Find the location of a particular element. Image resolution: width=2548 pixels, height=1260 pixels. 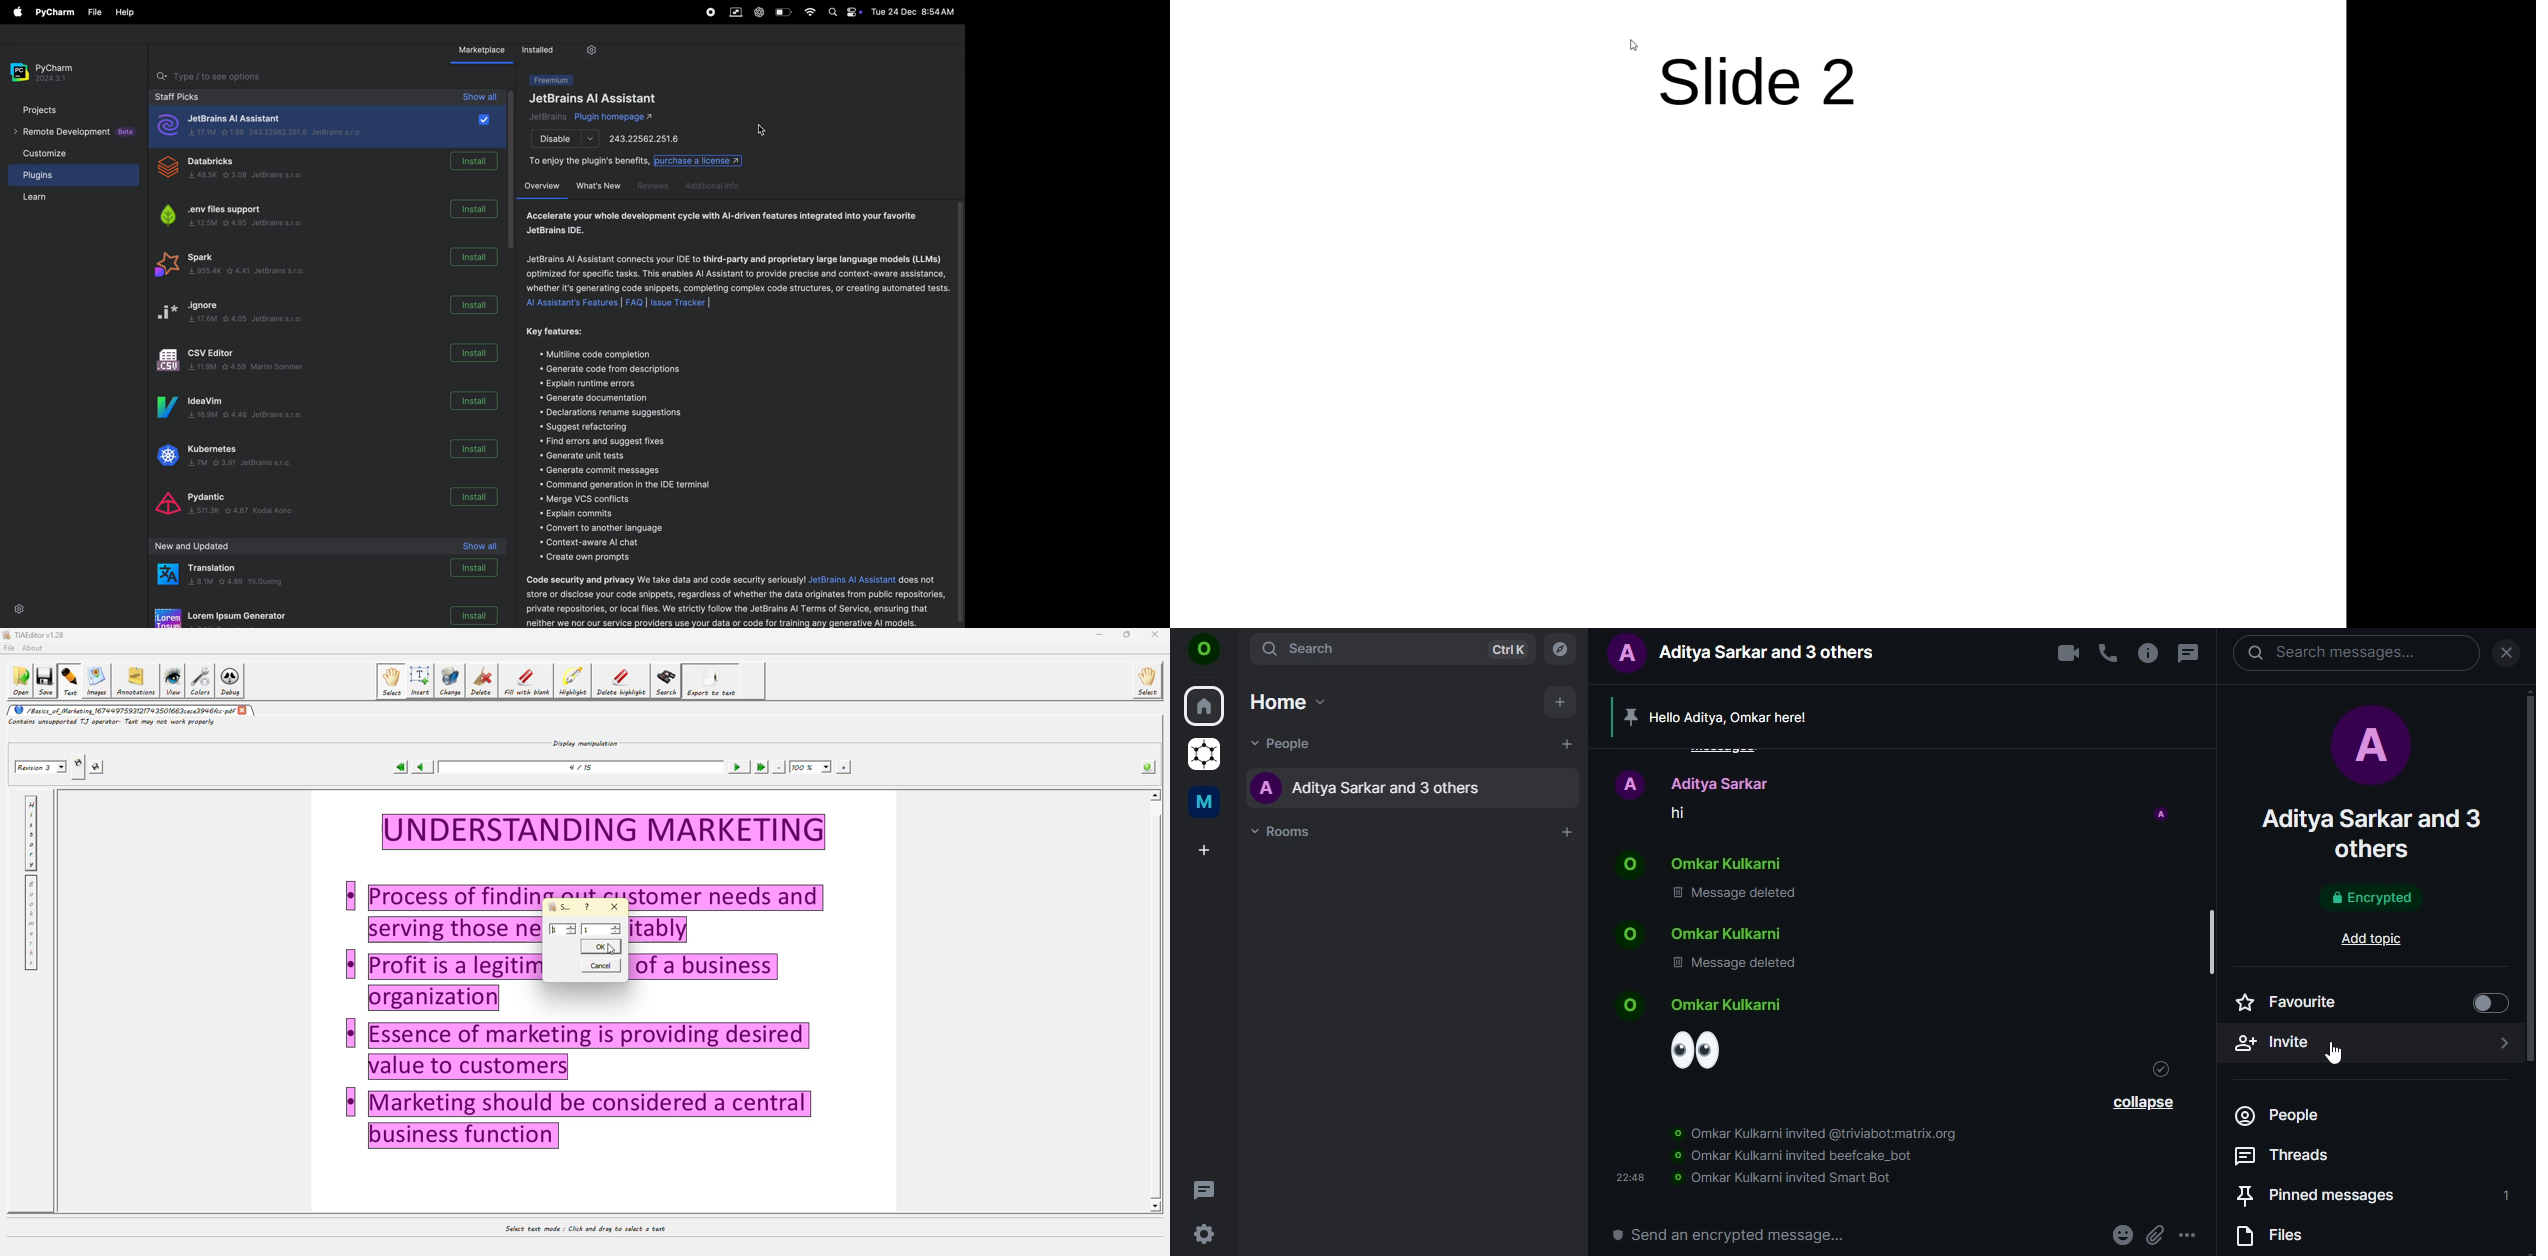

install is located at coordinates (477, 573).